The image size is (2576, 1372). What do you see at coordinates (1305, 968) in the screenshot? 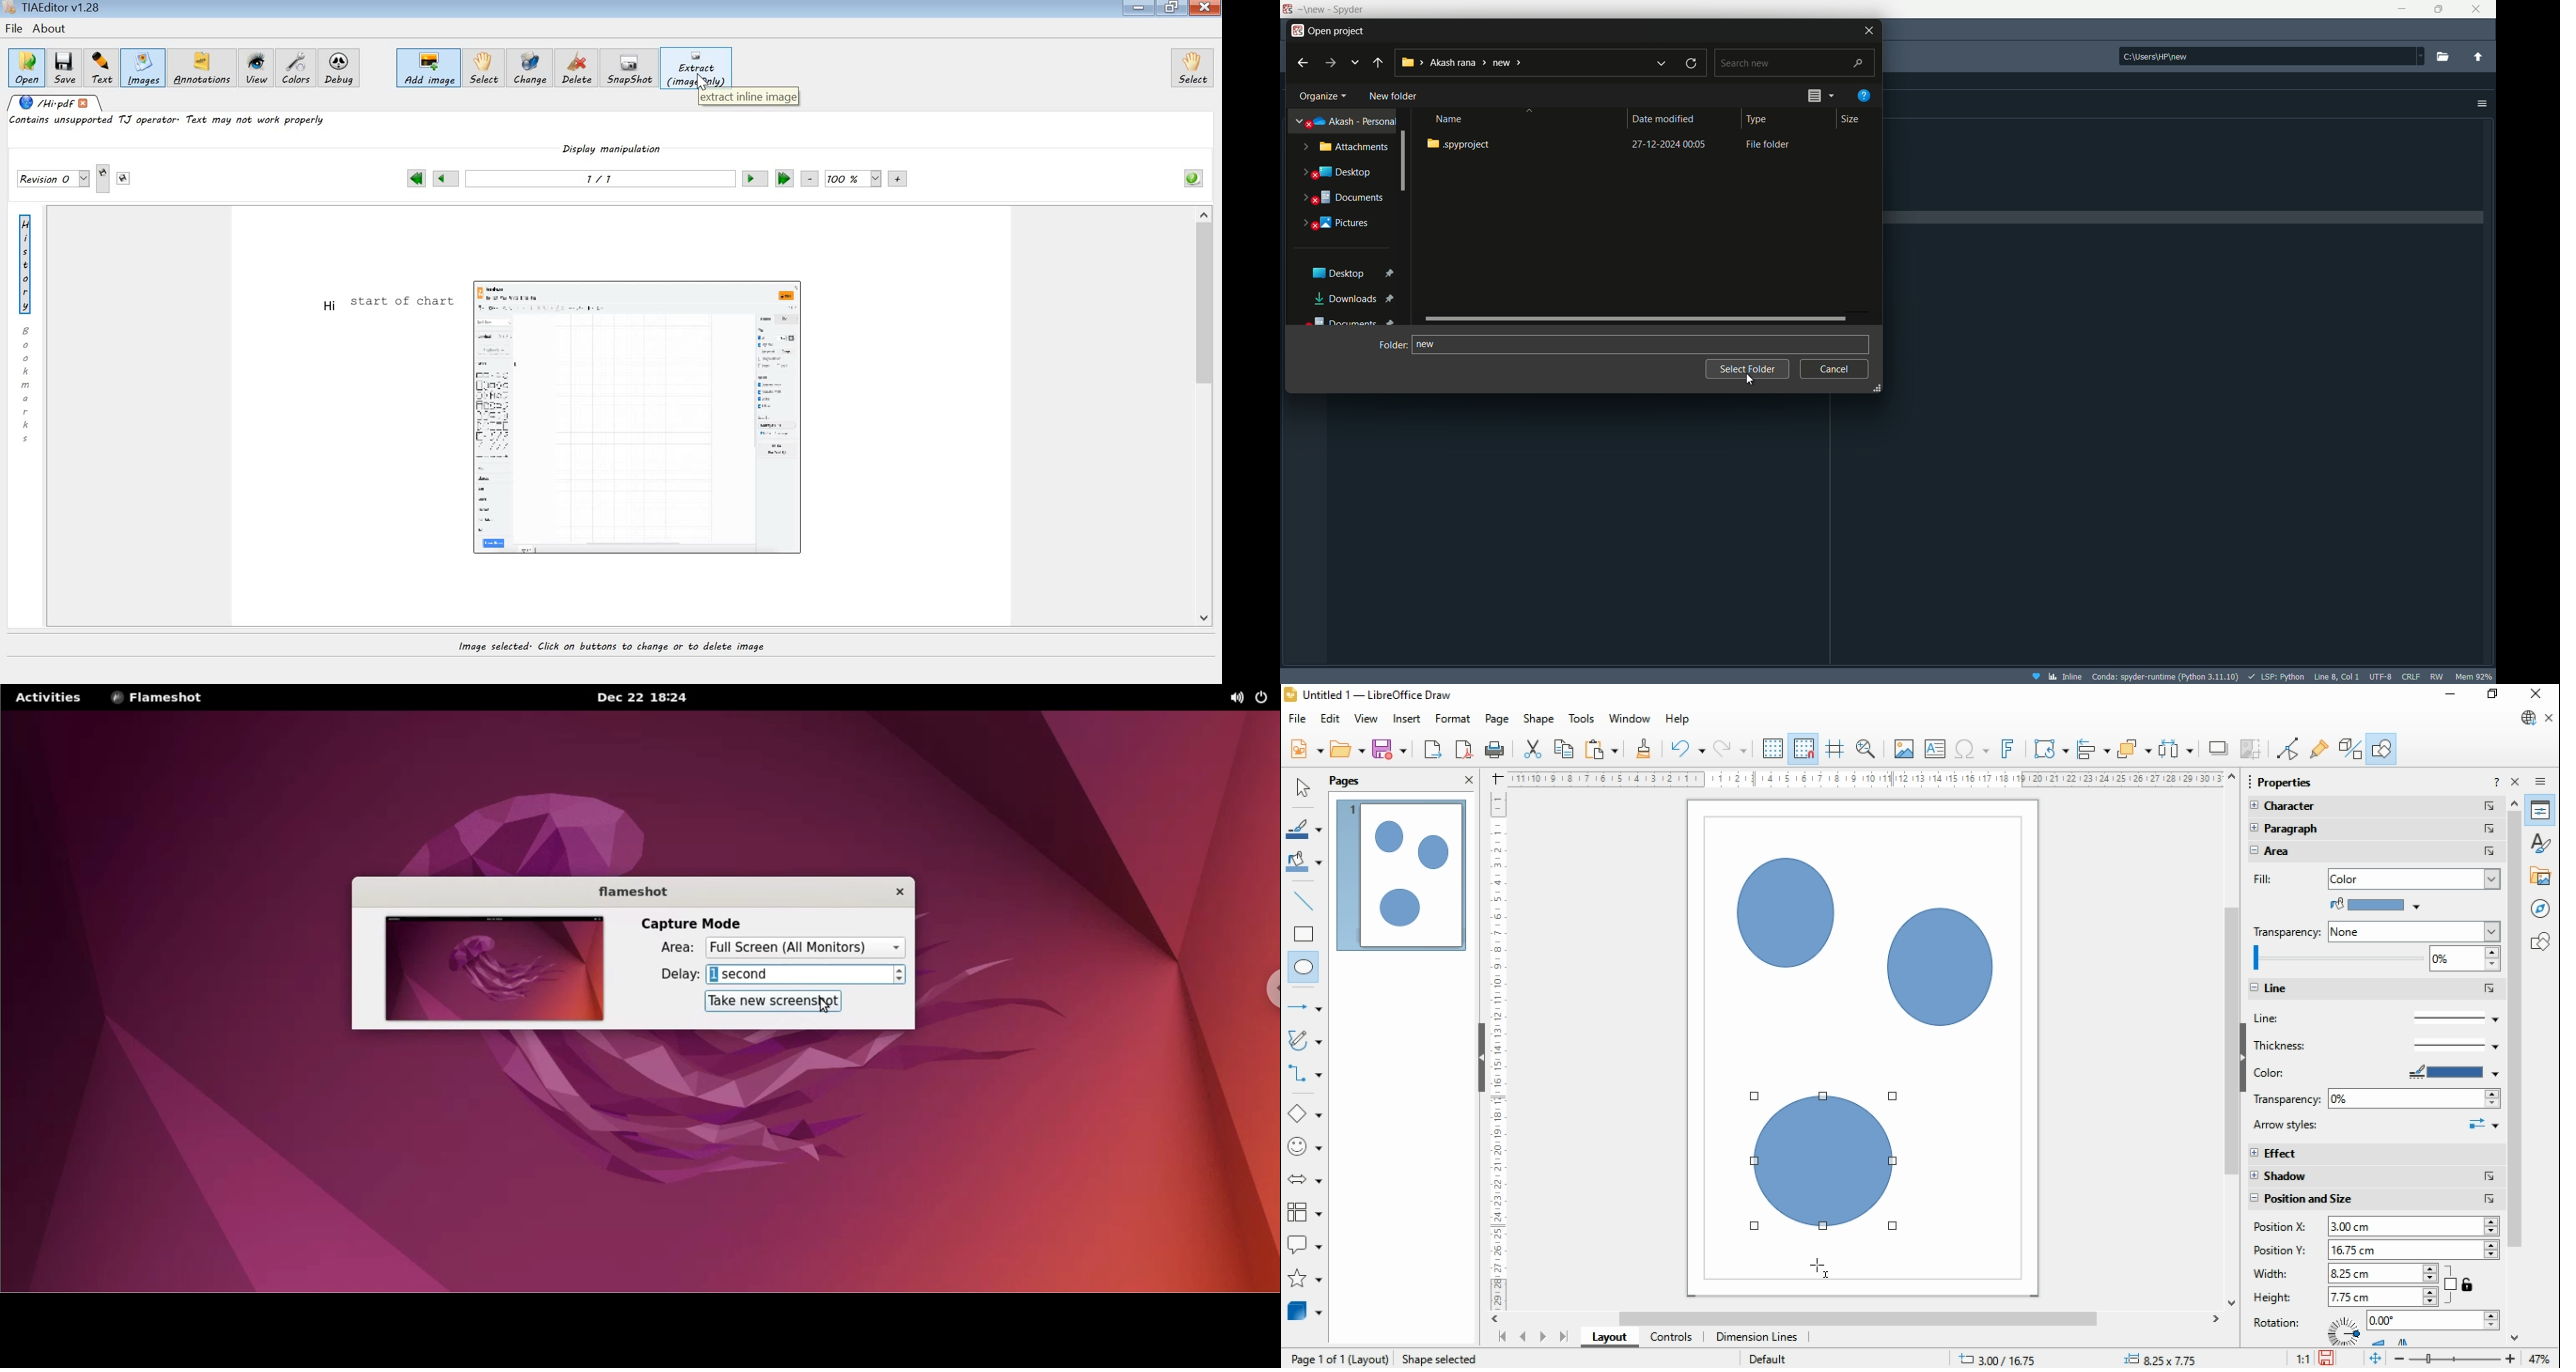
I see `ellipse` at bounding box center [1305, 968].